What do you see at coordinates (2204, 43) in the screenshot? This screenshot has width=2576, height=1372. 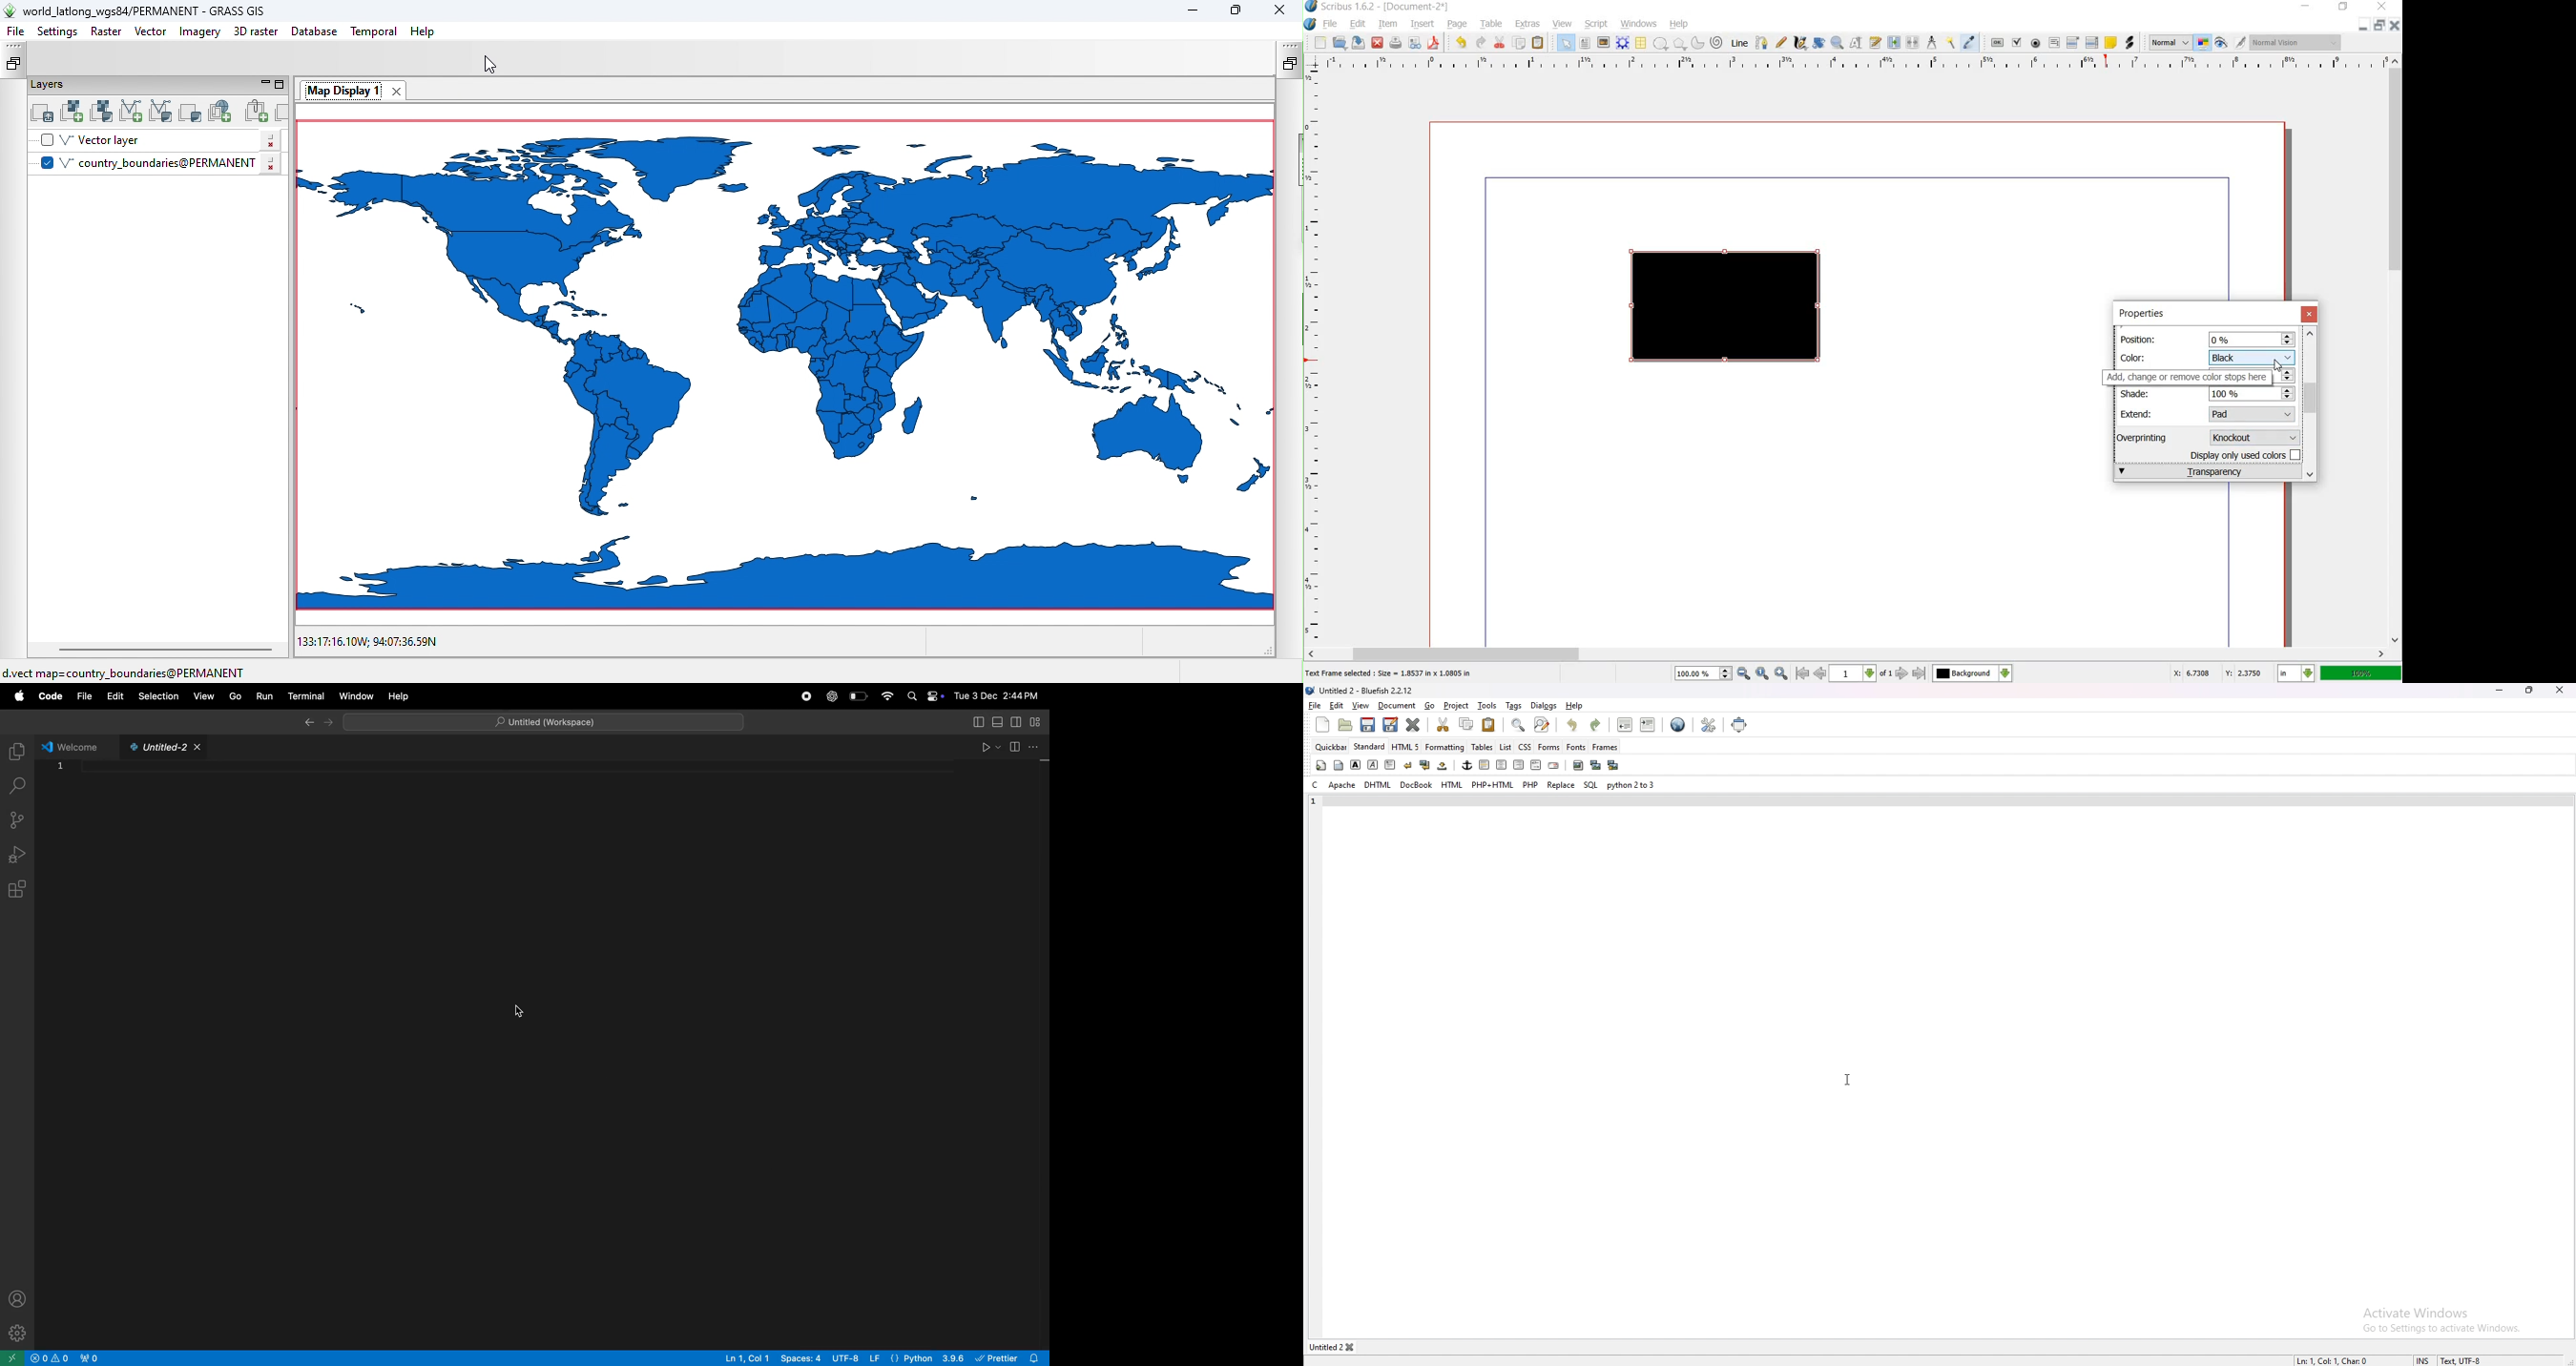 I see `toggle color management system` at bounding box center [2204, 43].